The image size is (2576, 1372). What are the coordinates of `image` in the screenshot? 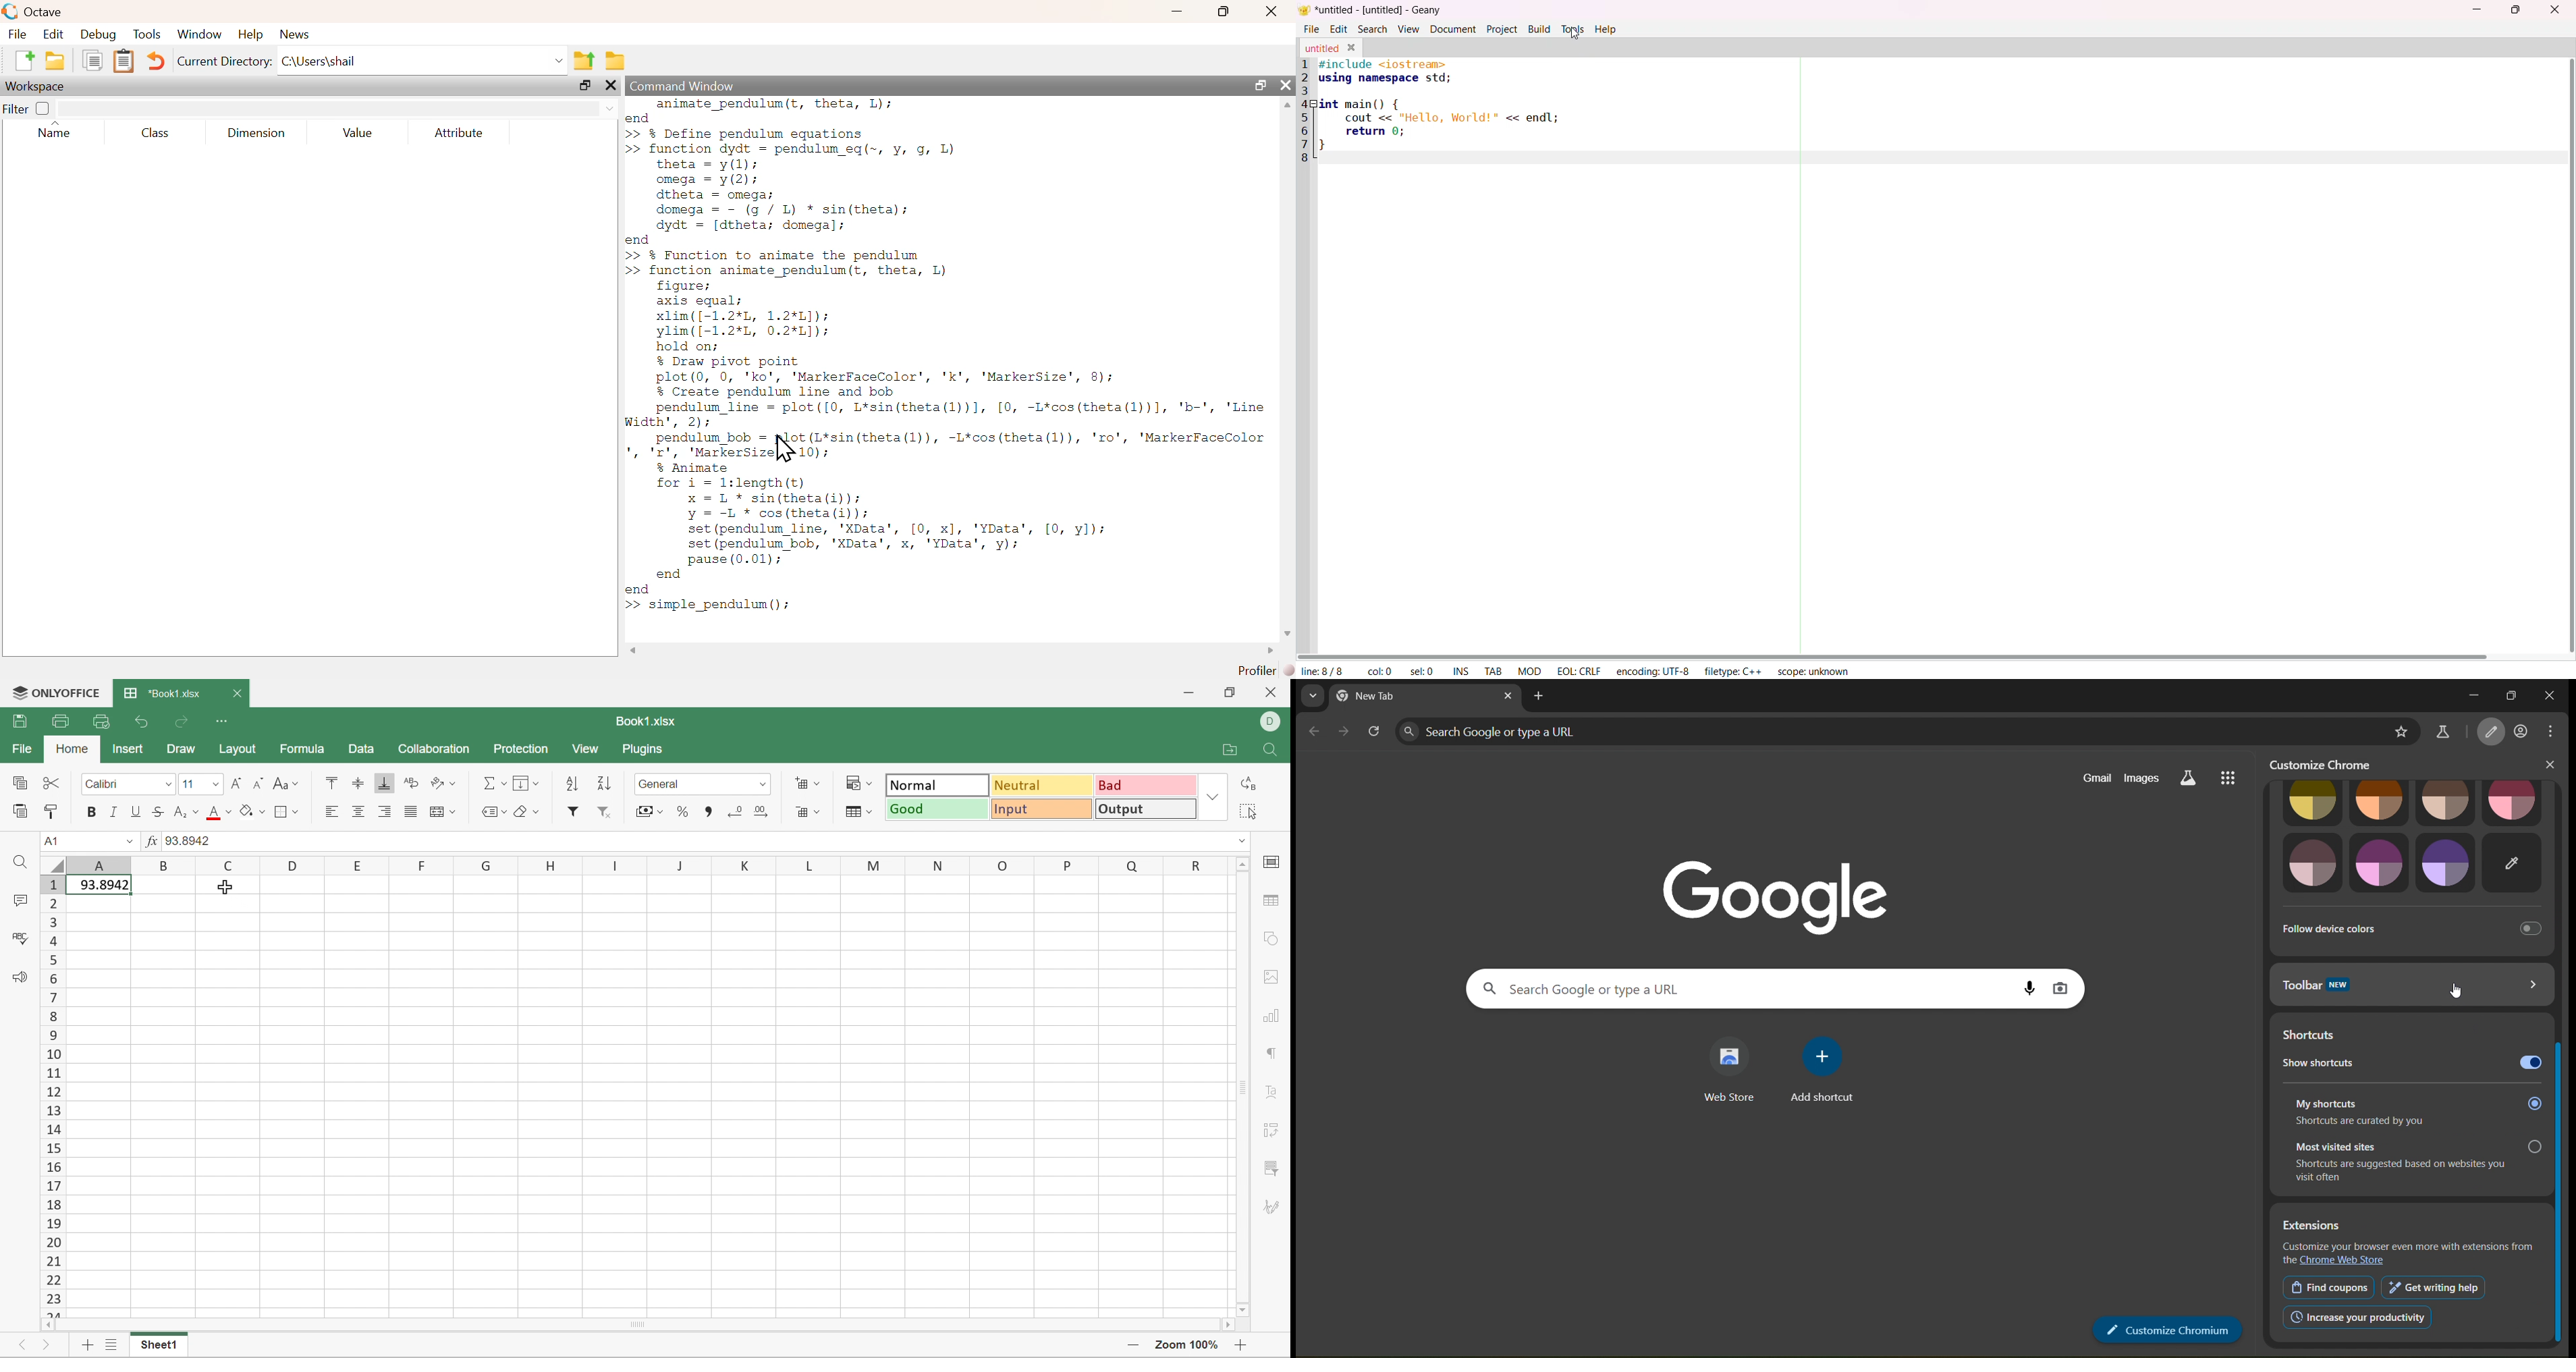 It's located at (2311, 801).